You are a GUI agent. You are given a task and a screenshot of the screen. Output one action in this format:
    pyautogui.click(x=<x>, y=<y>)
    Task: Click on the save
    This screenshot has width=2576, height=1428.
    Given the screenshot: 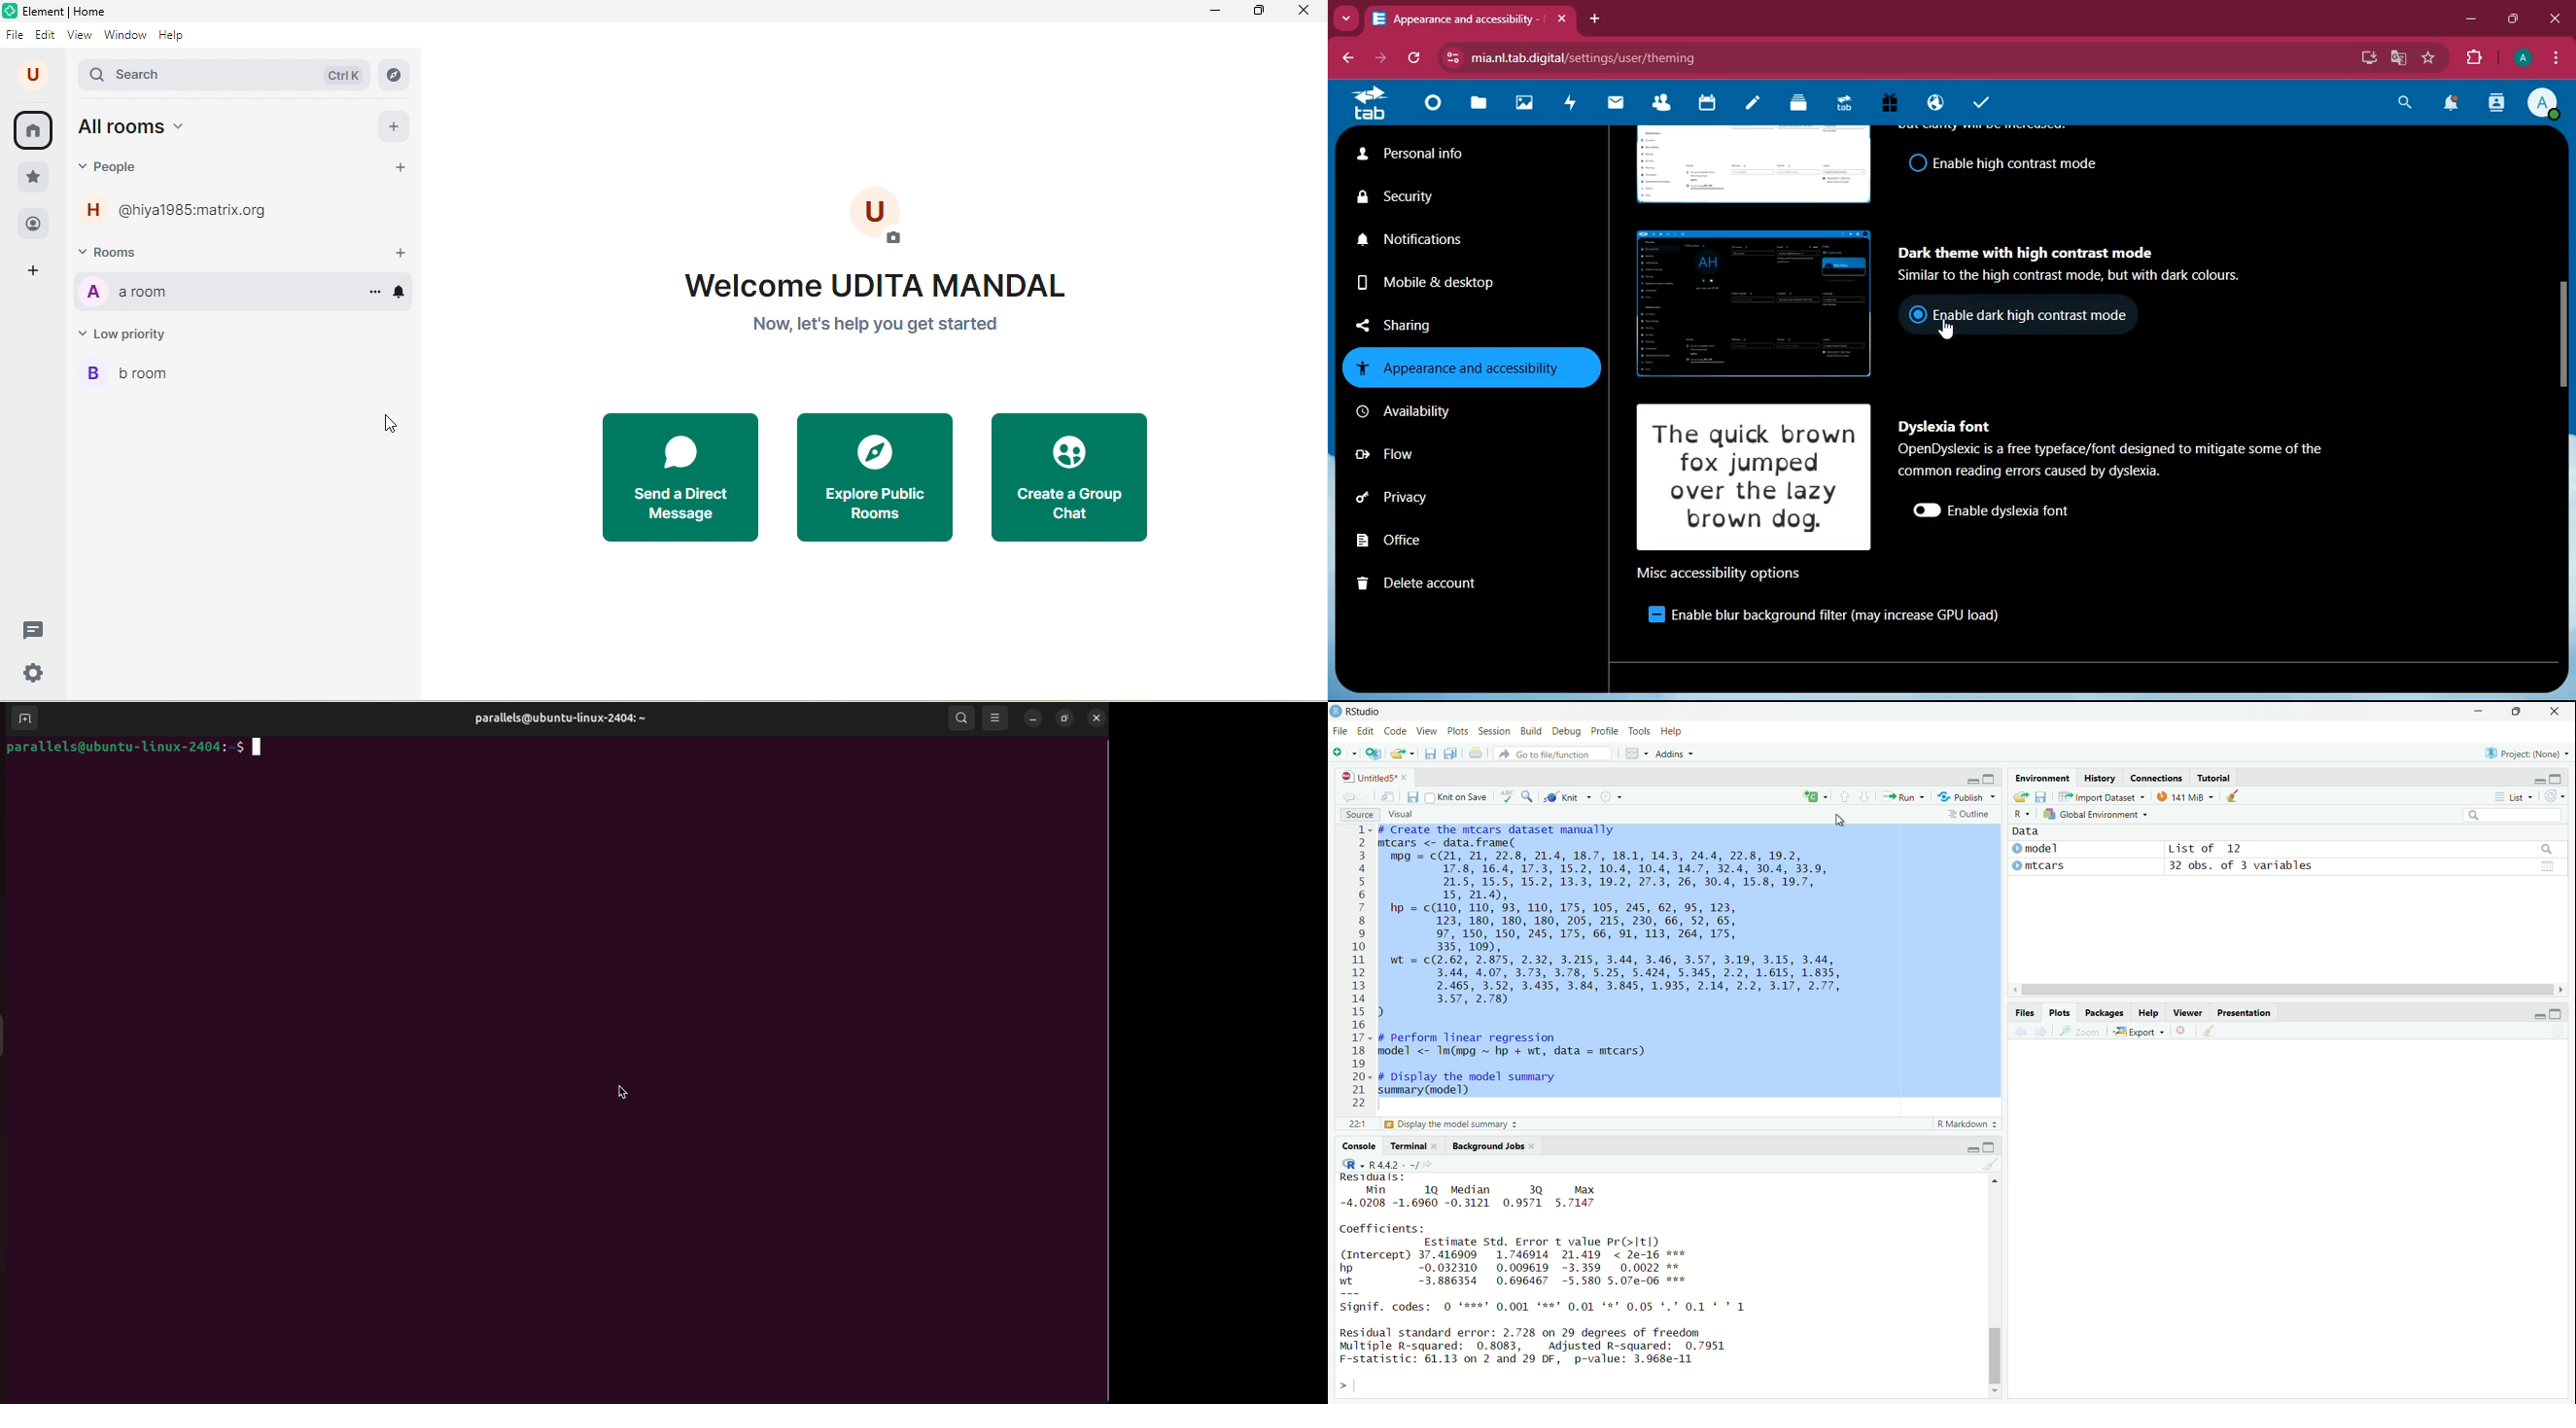 What is the action you would take?
    pyautogui.click(x=1412, y=798)
    